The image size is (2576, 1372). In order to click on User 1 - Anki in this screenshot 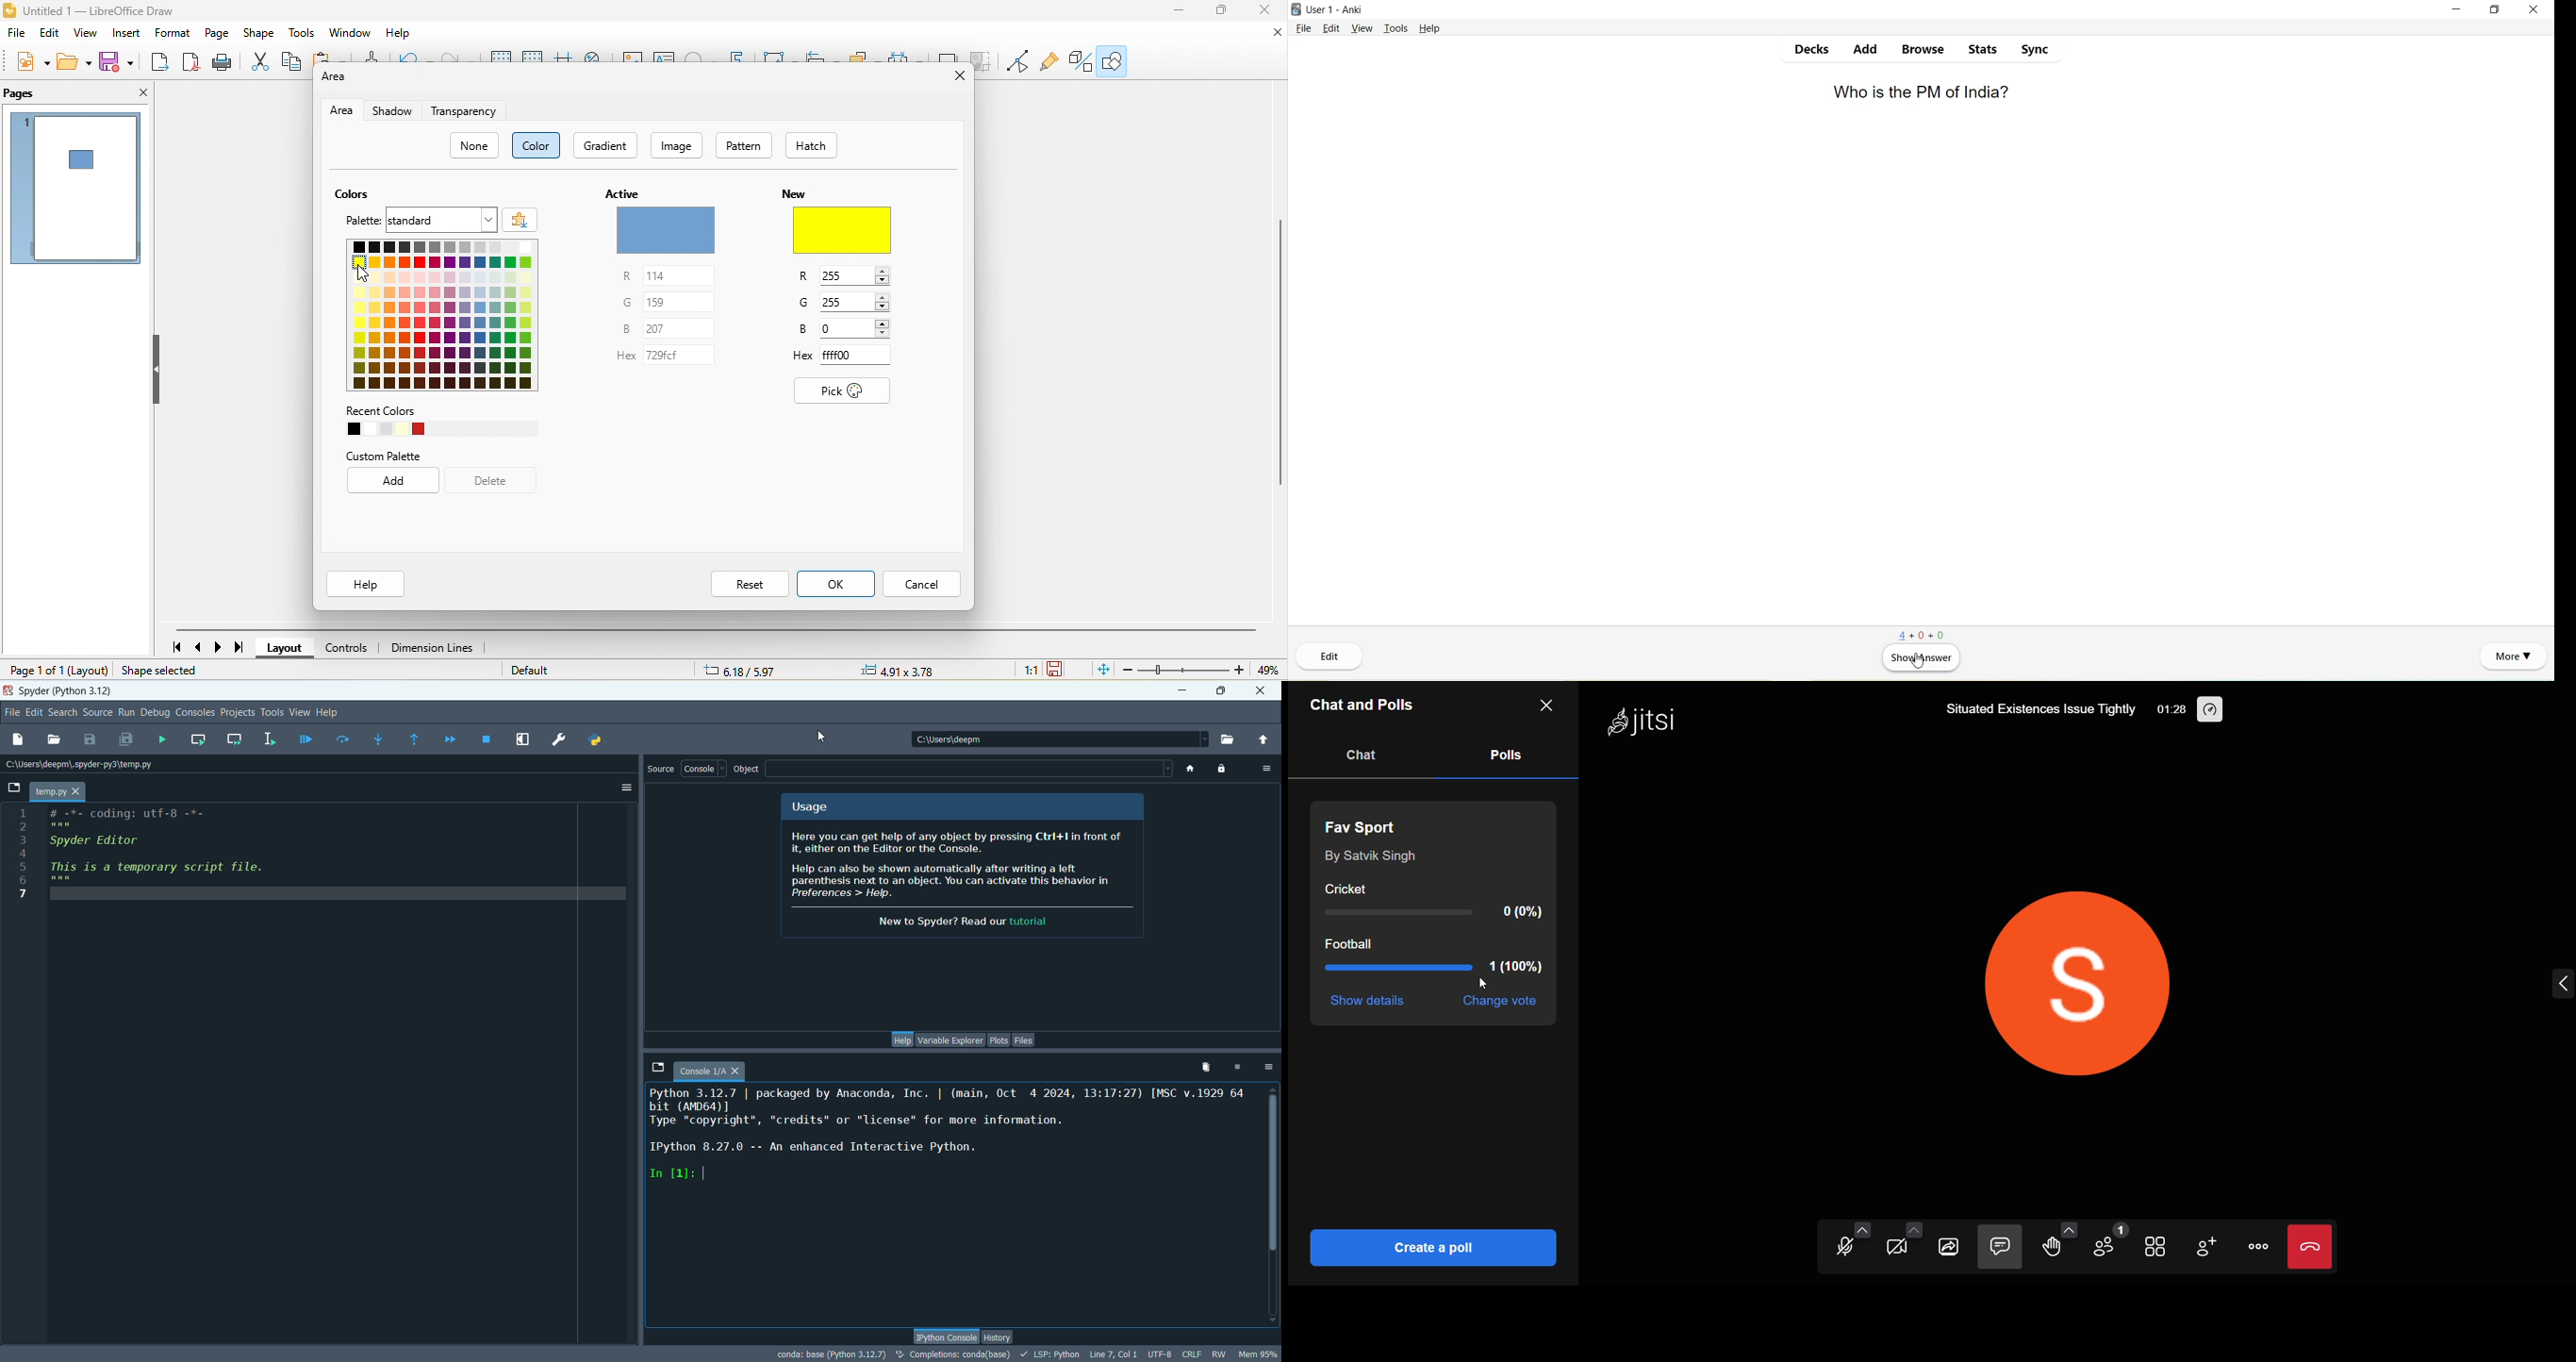, I will do `click(1335, 10)`.